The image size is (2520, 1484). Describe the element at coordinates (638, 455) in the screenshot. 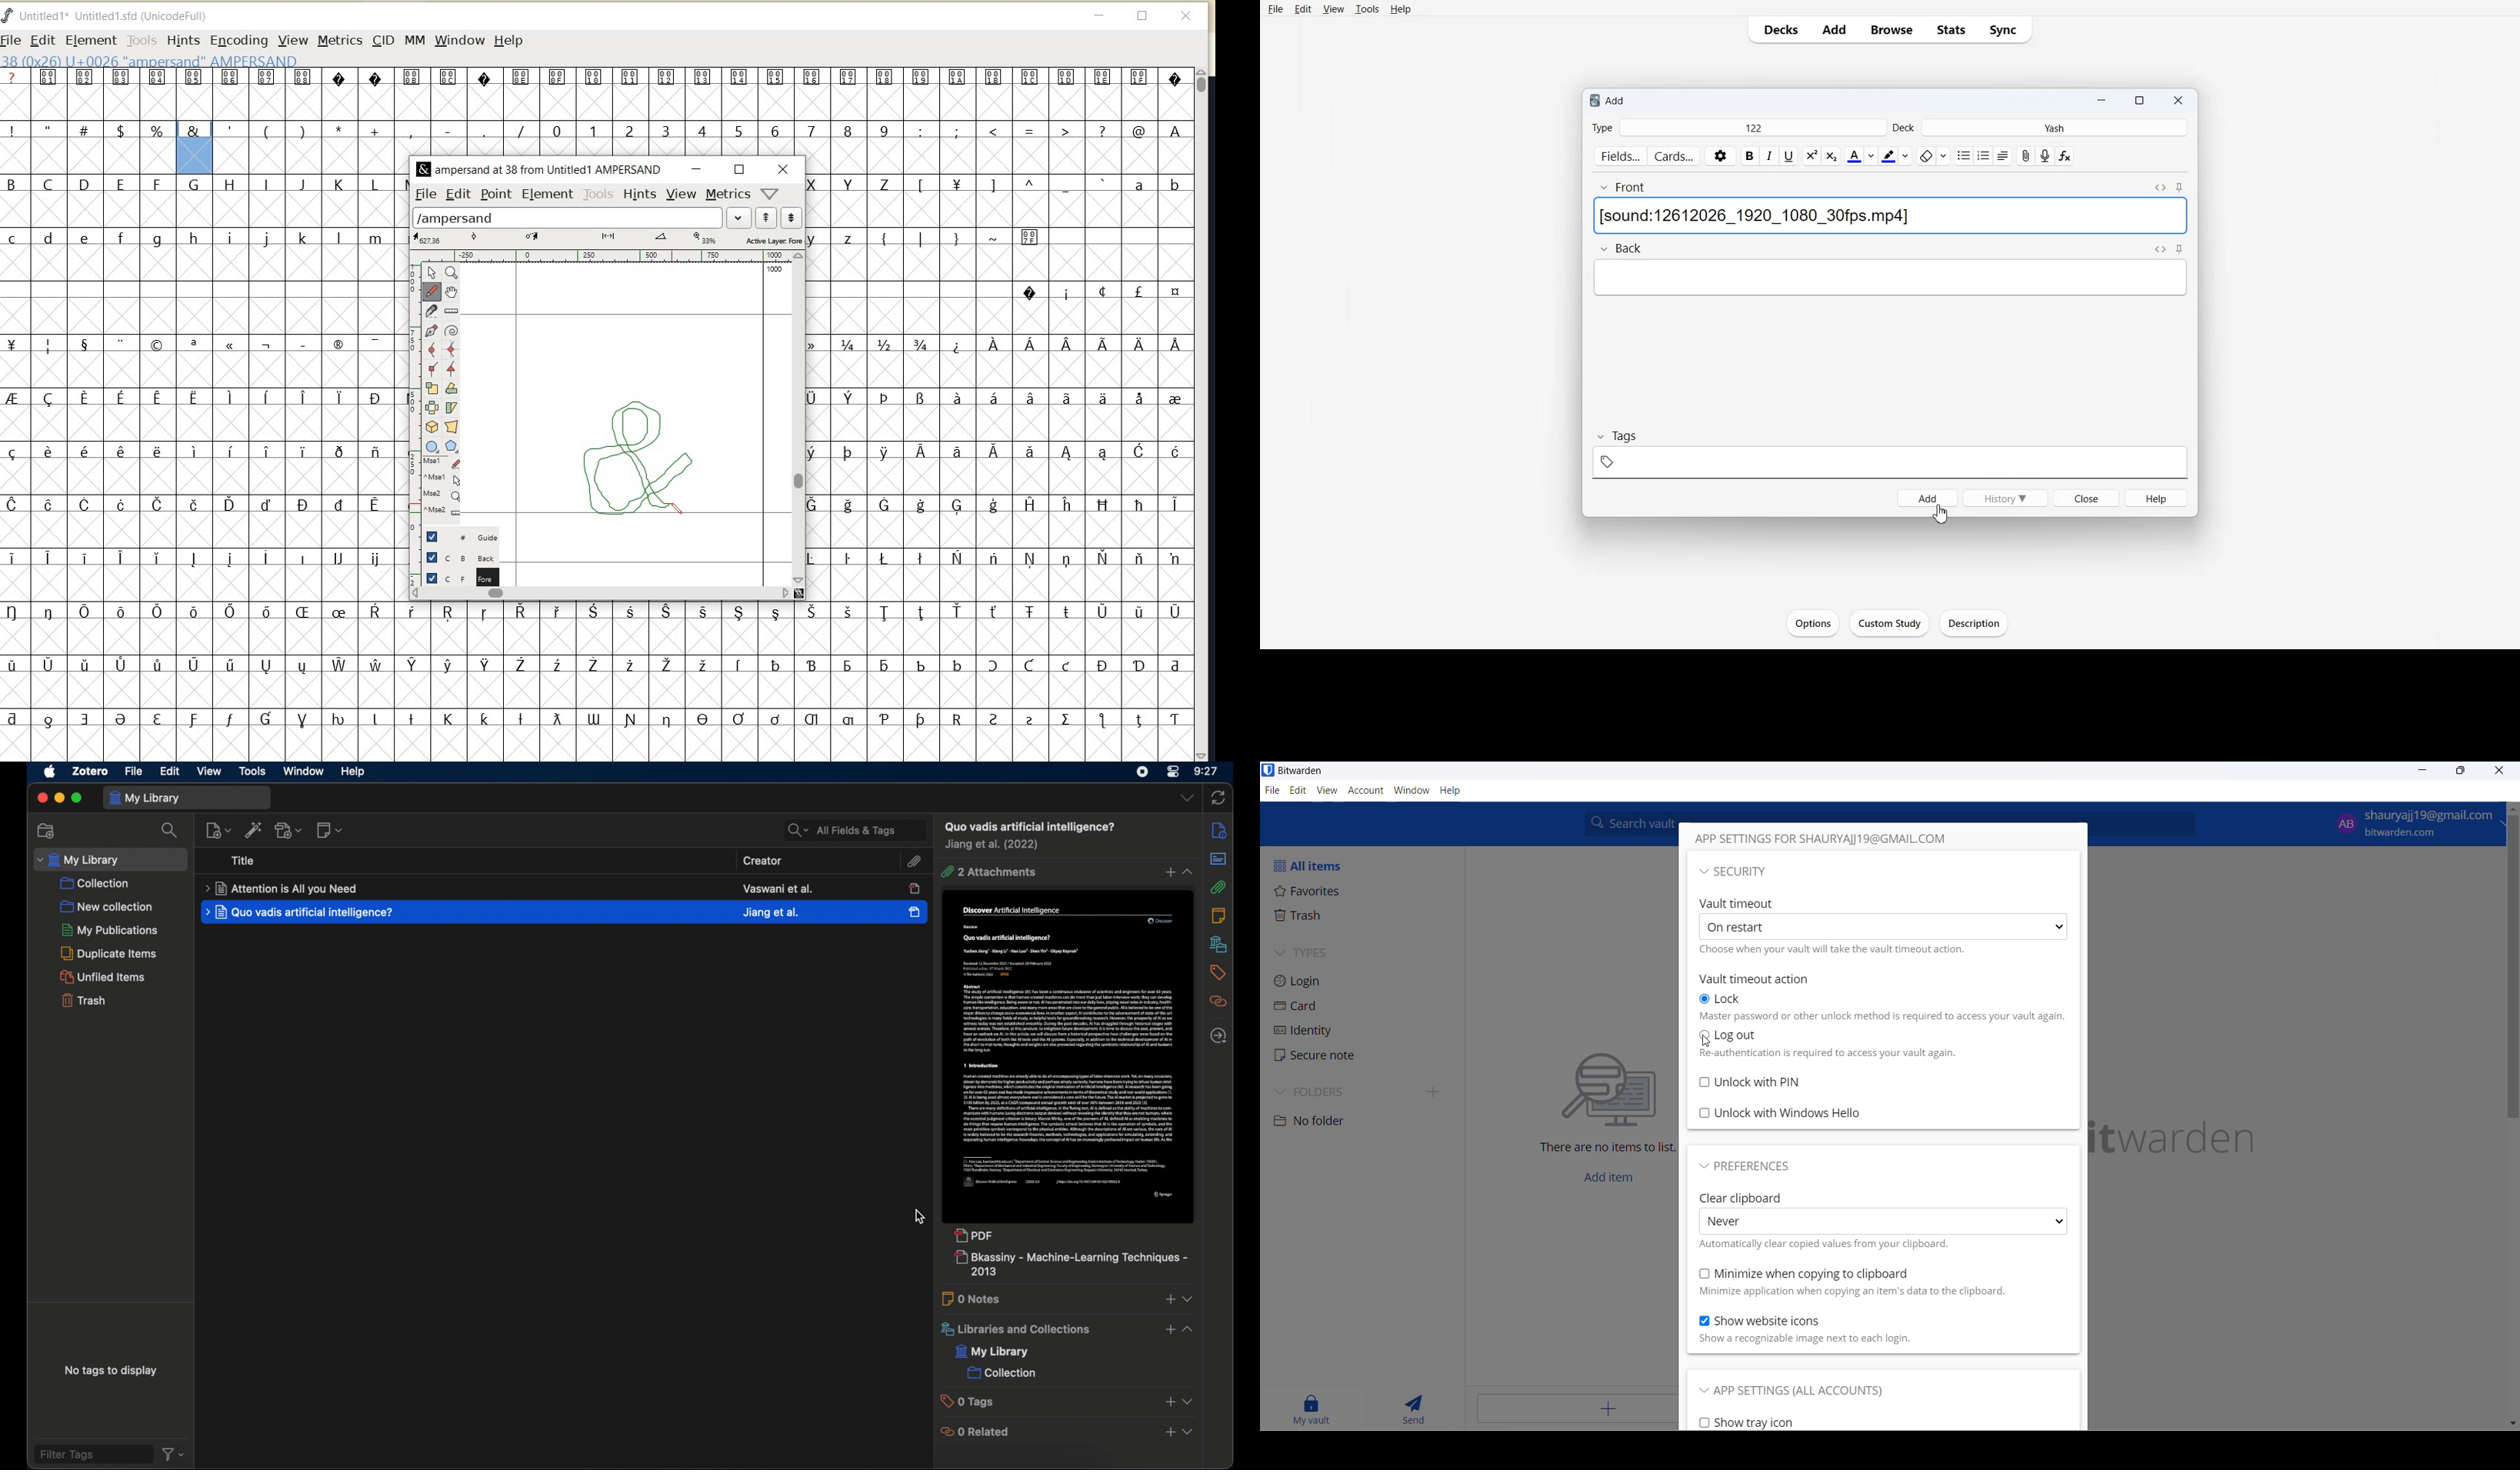

I see `a custom ampersand (&) creation` at that location.